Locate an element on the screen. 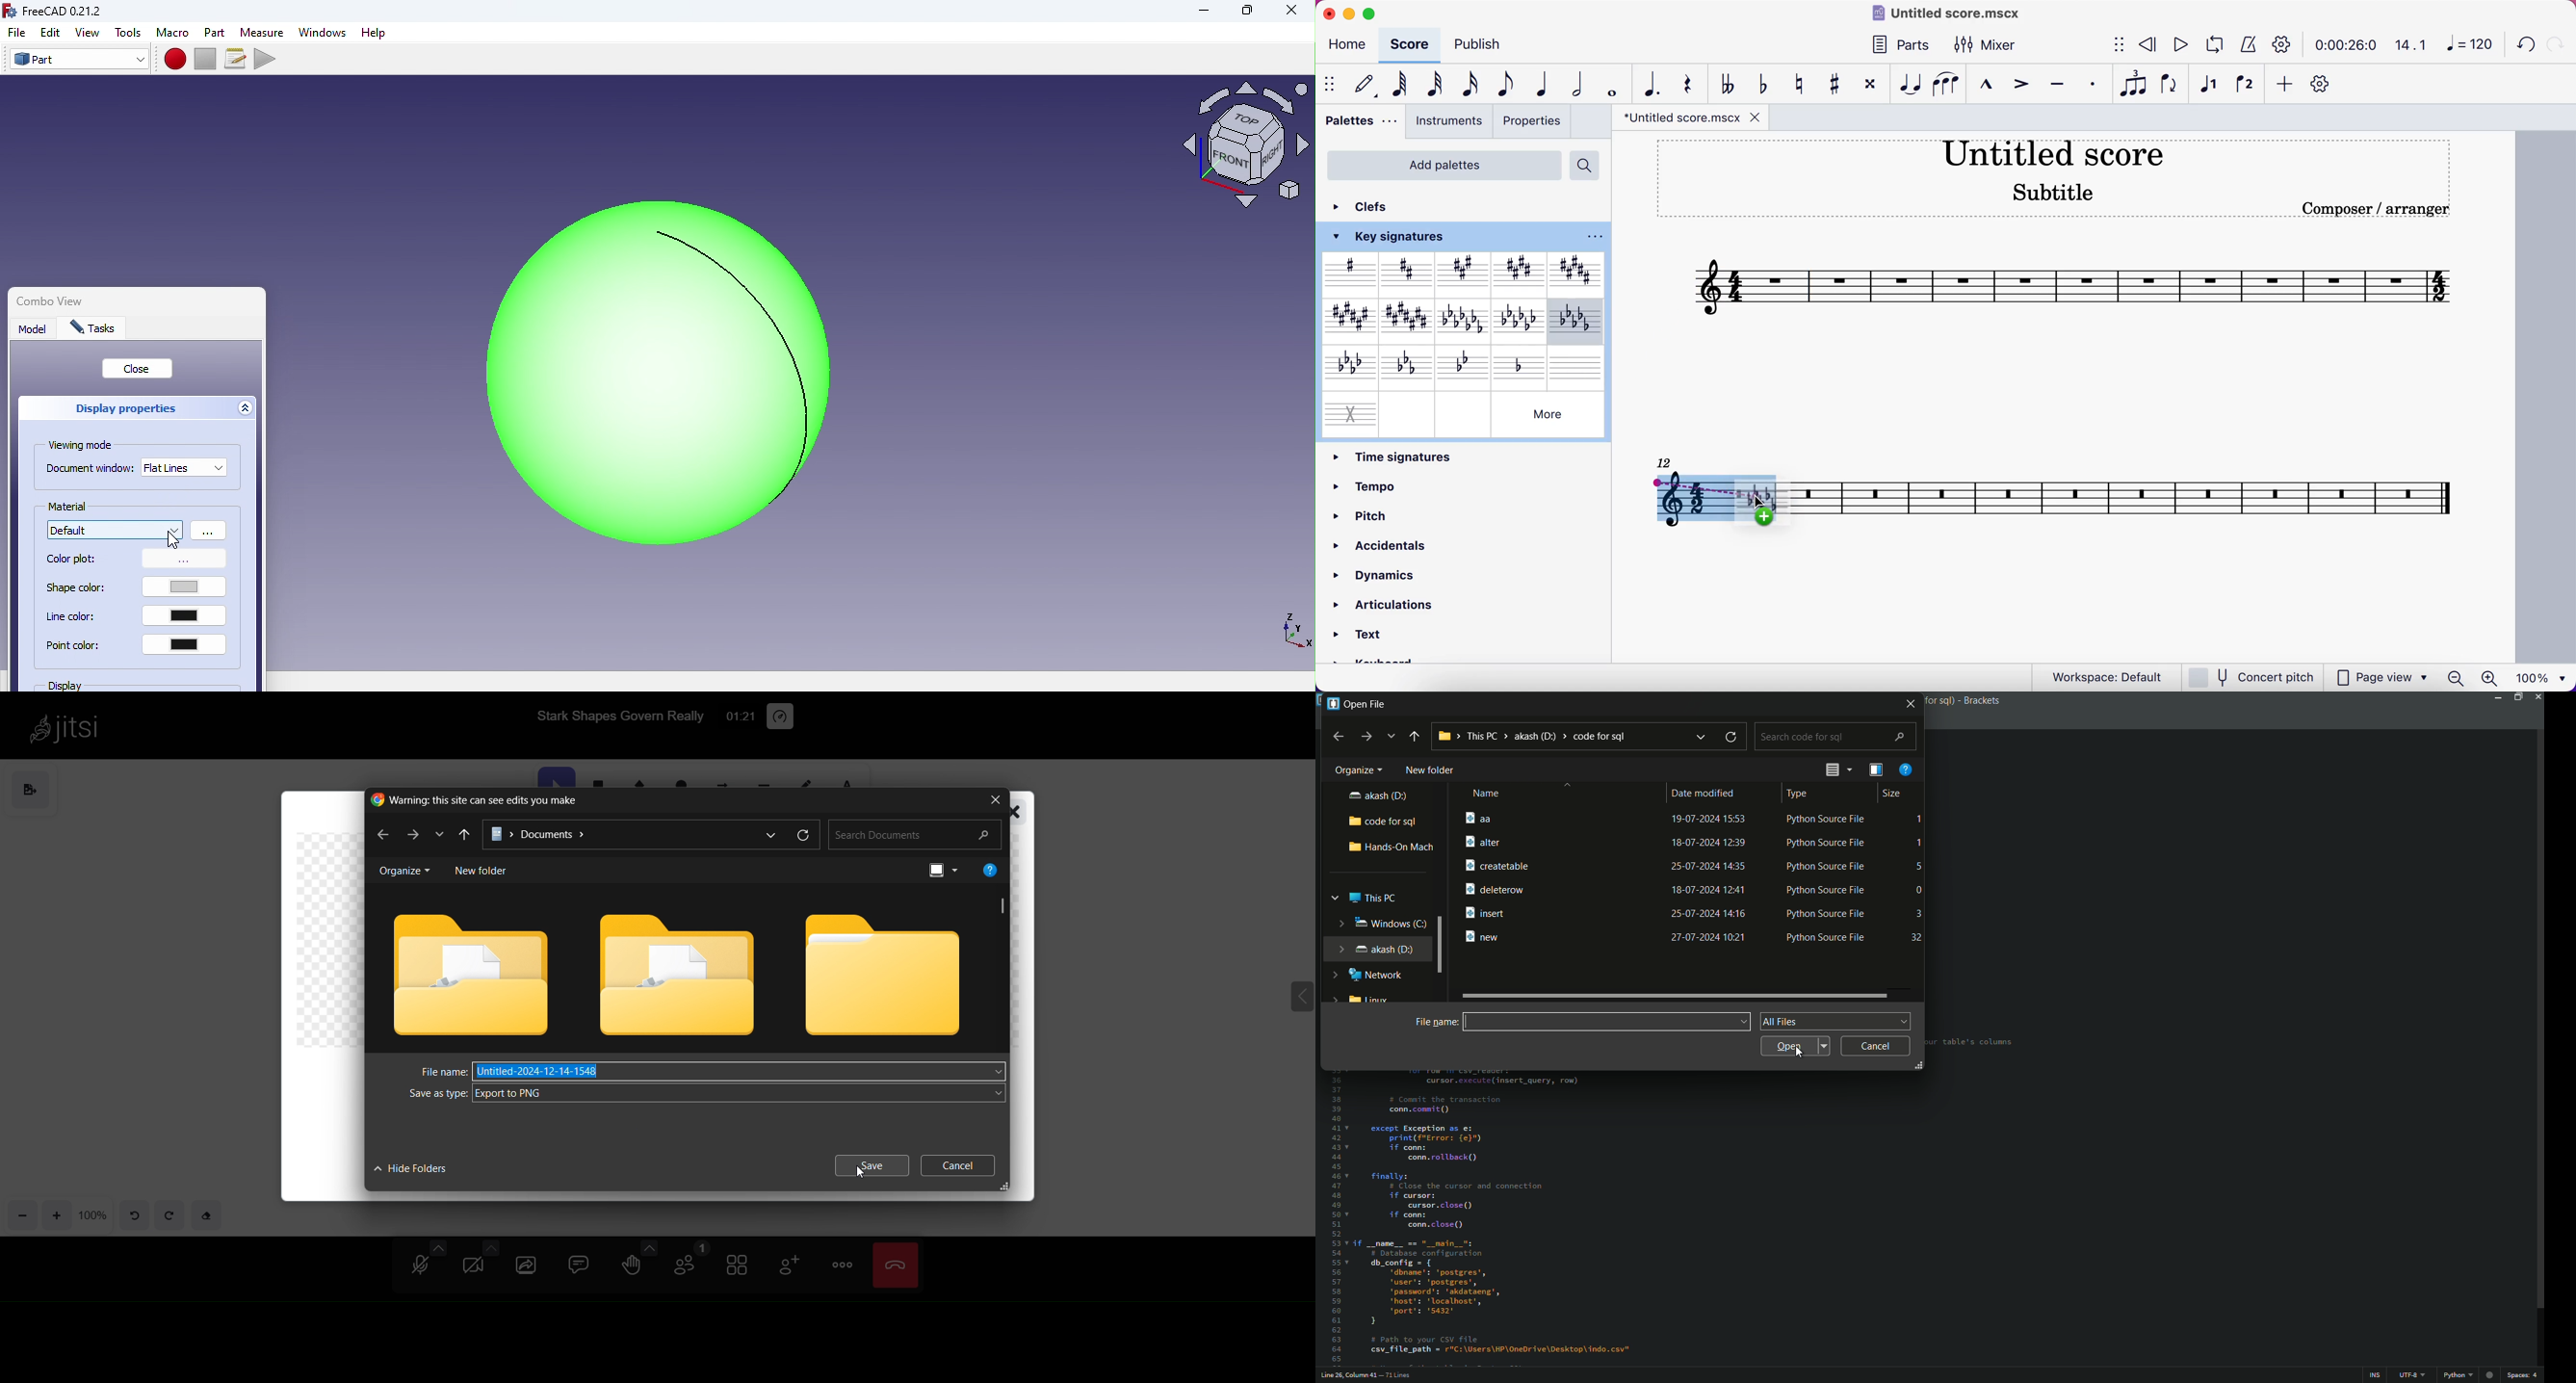 Image resolution: width=2576 pixels, height=1400 pixels. Close is located at coordinates (139, 369).